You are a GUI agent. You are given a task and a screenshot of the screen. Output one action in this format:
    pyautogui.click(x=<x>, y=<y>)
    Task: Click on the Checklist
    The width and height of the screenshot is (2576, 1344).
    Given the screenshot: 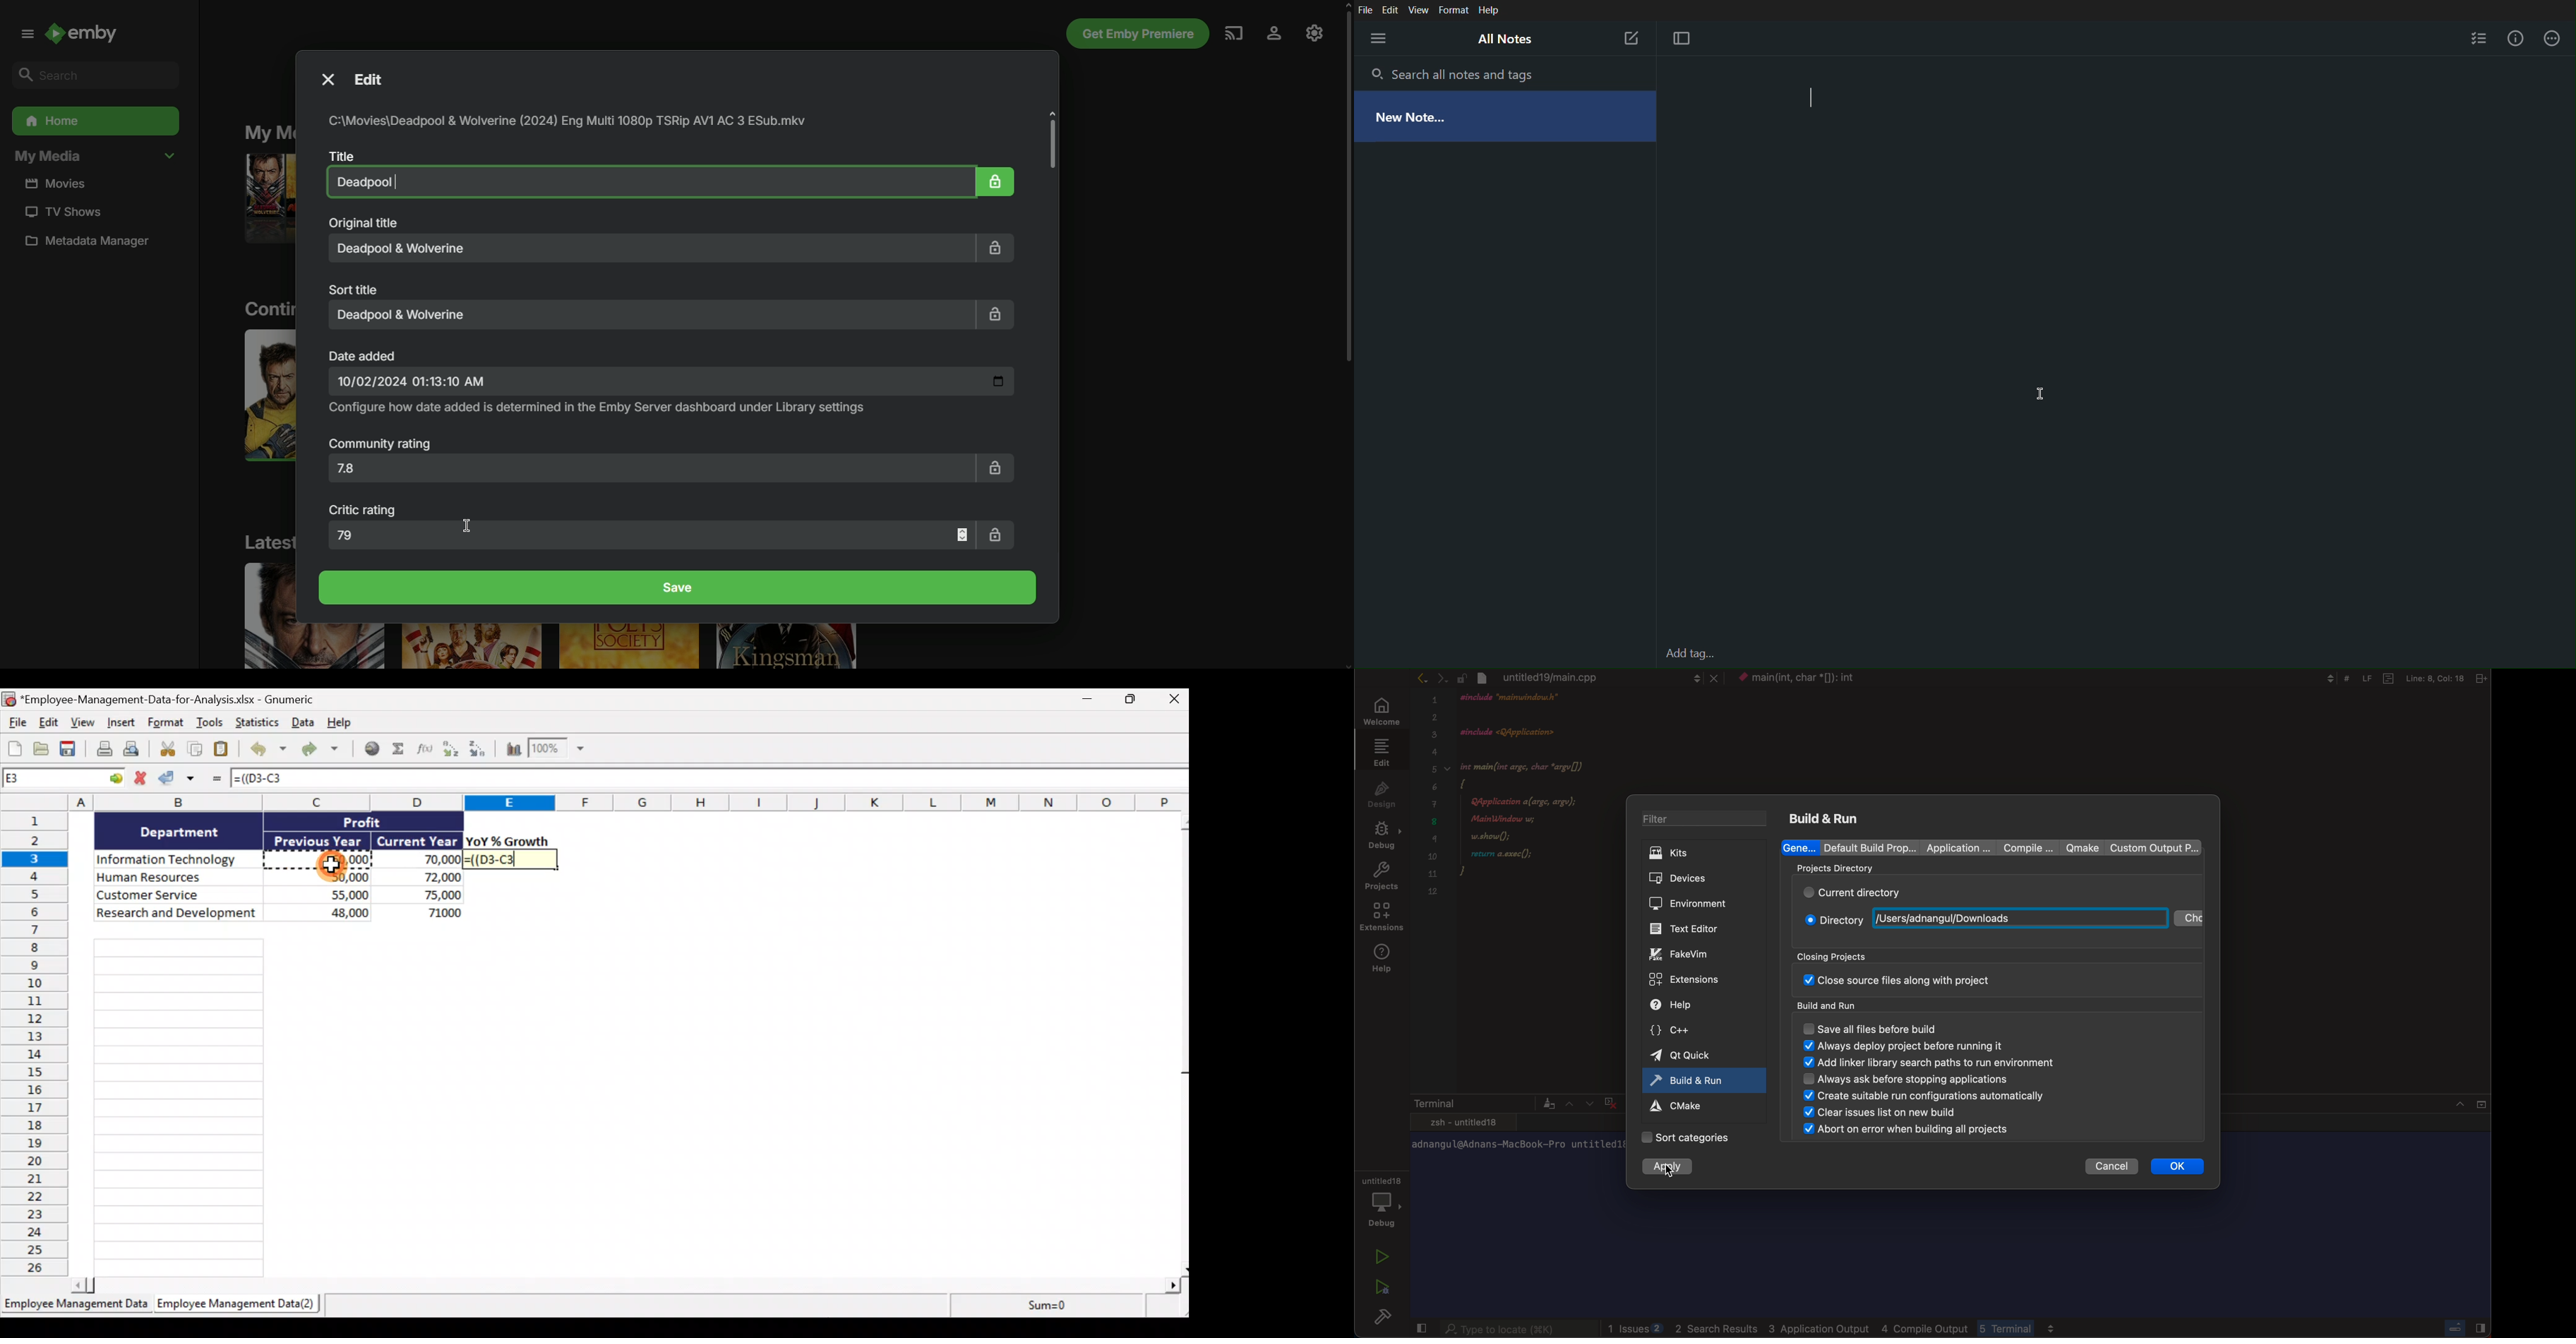 What is the action you would take?
    pyautogui.click(x=2481, y=36)
    